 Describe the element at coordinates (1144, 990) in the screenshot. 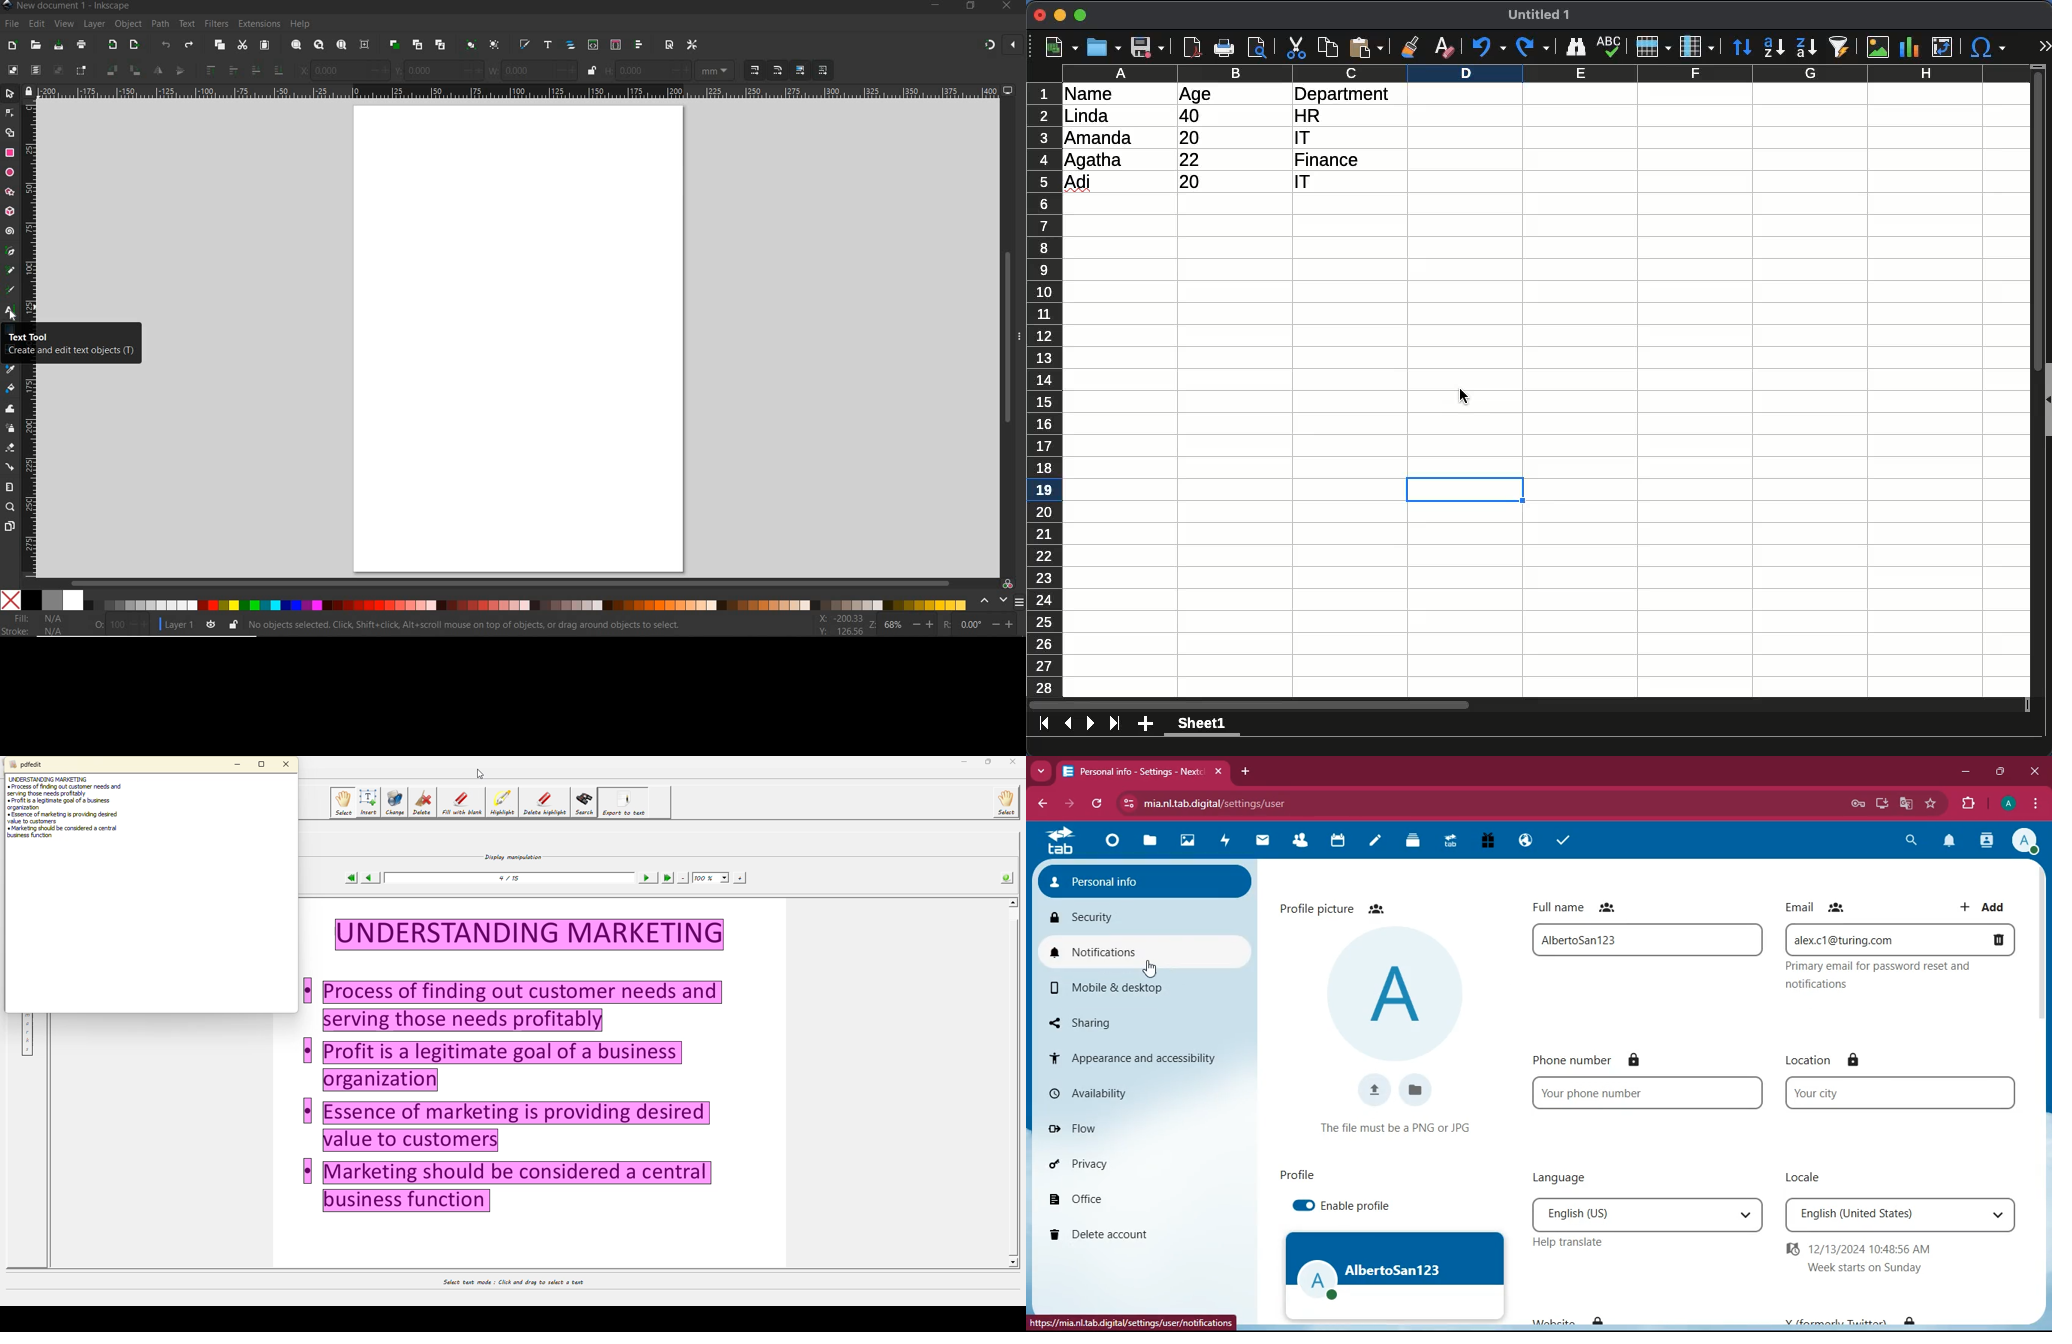

I see `mobile` at that location.